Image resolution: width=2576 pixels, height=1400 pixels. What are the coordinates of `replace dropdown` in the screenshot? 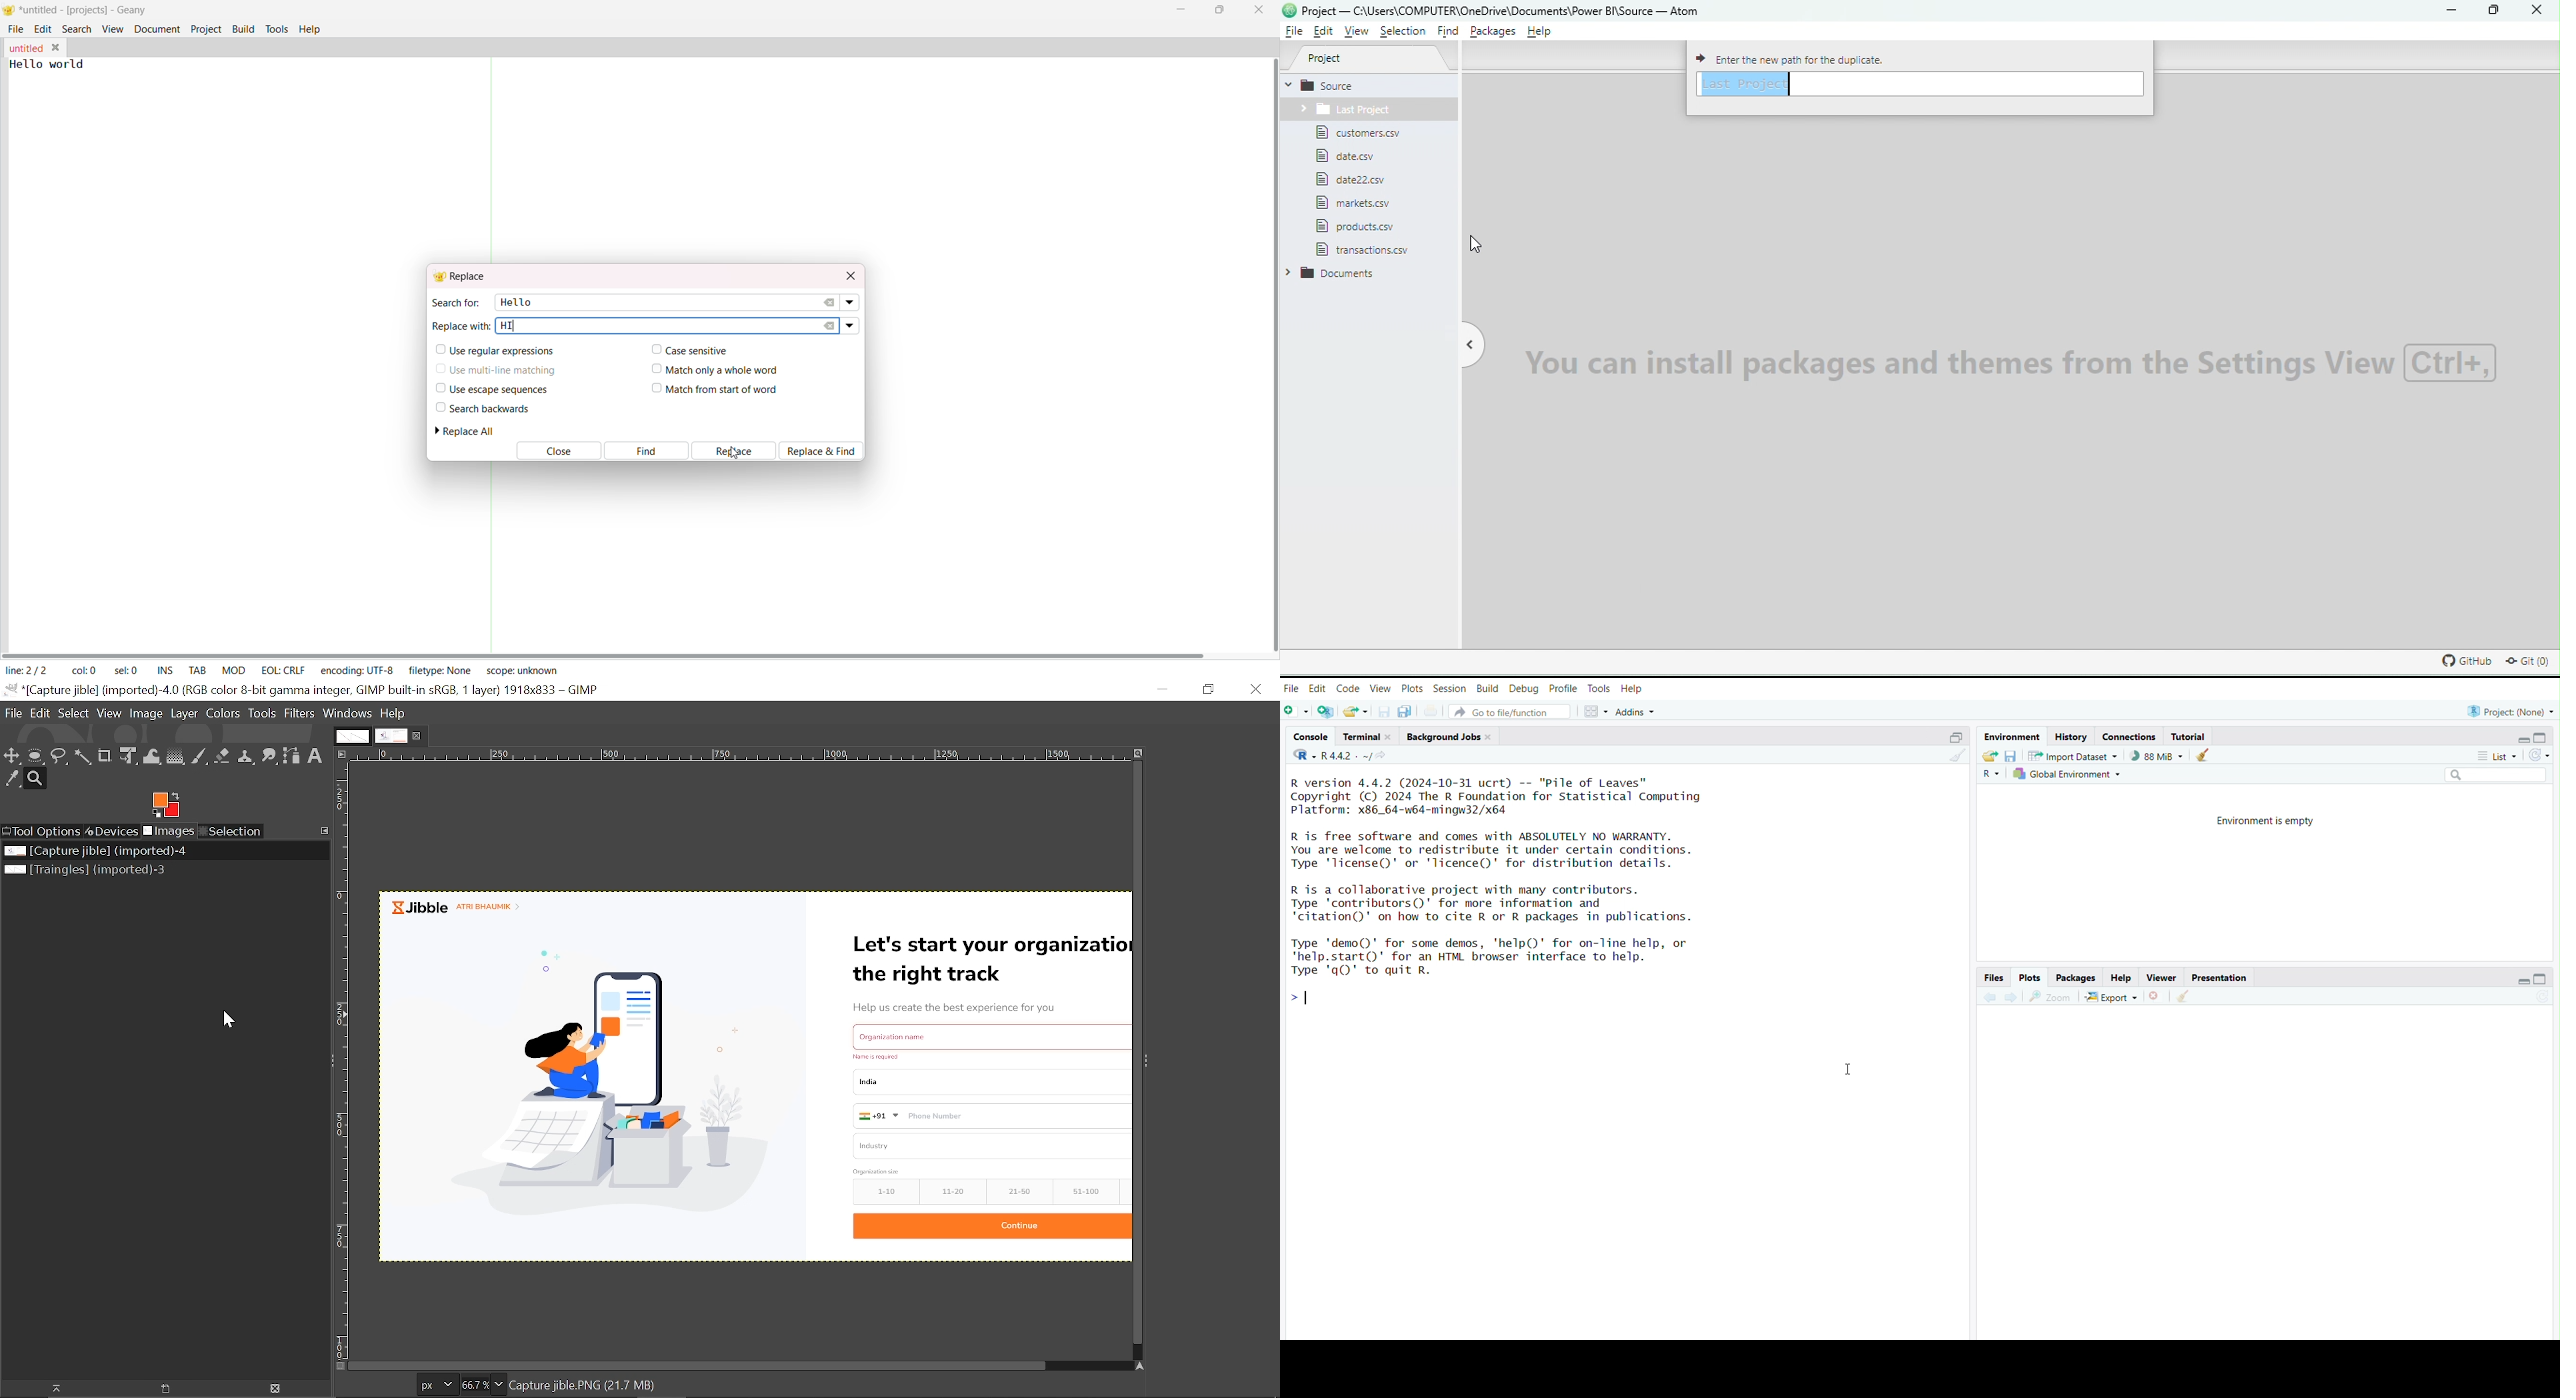 It's located at (849, 325).